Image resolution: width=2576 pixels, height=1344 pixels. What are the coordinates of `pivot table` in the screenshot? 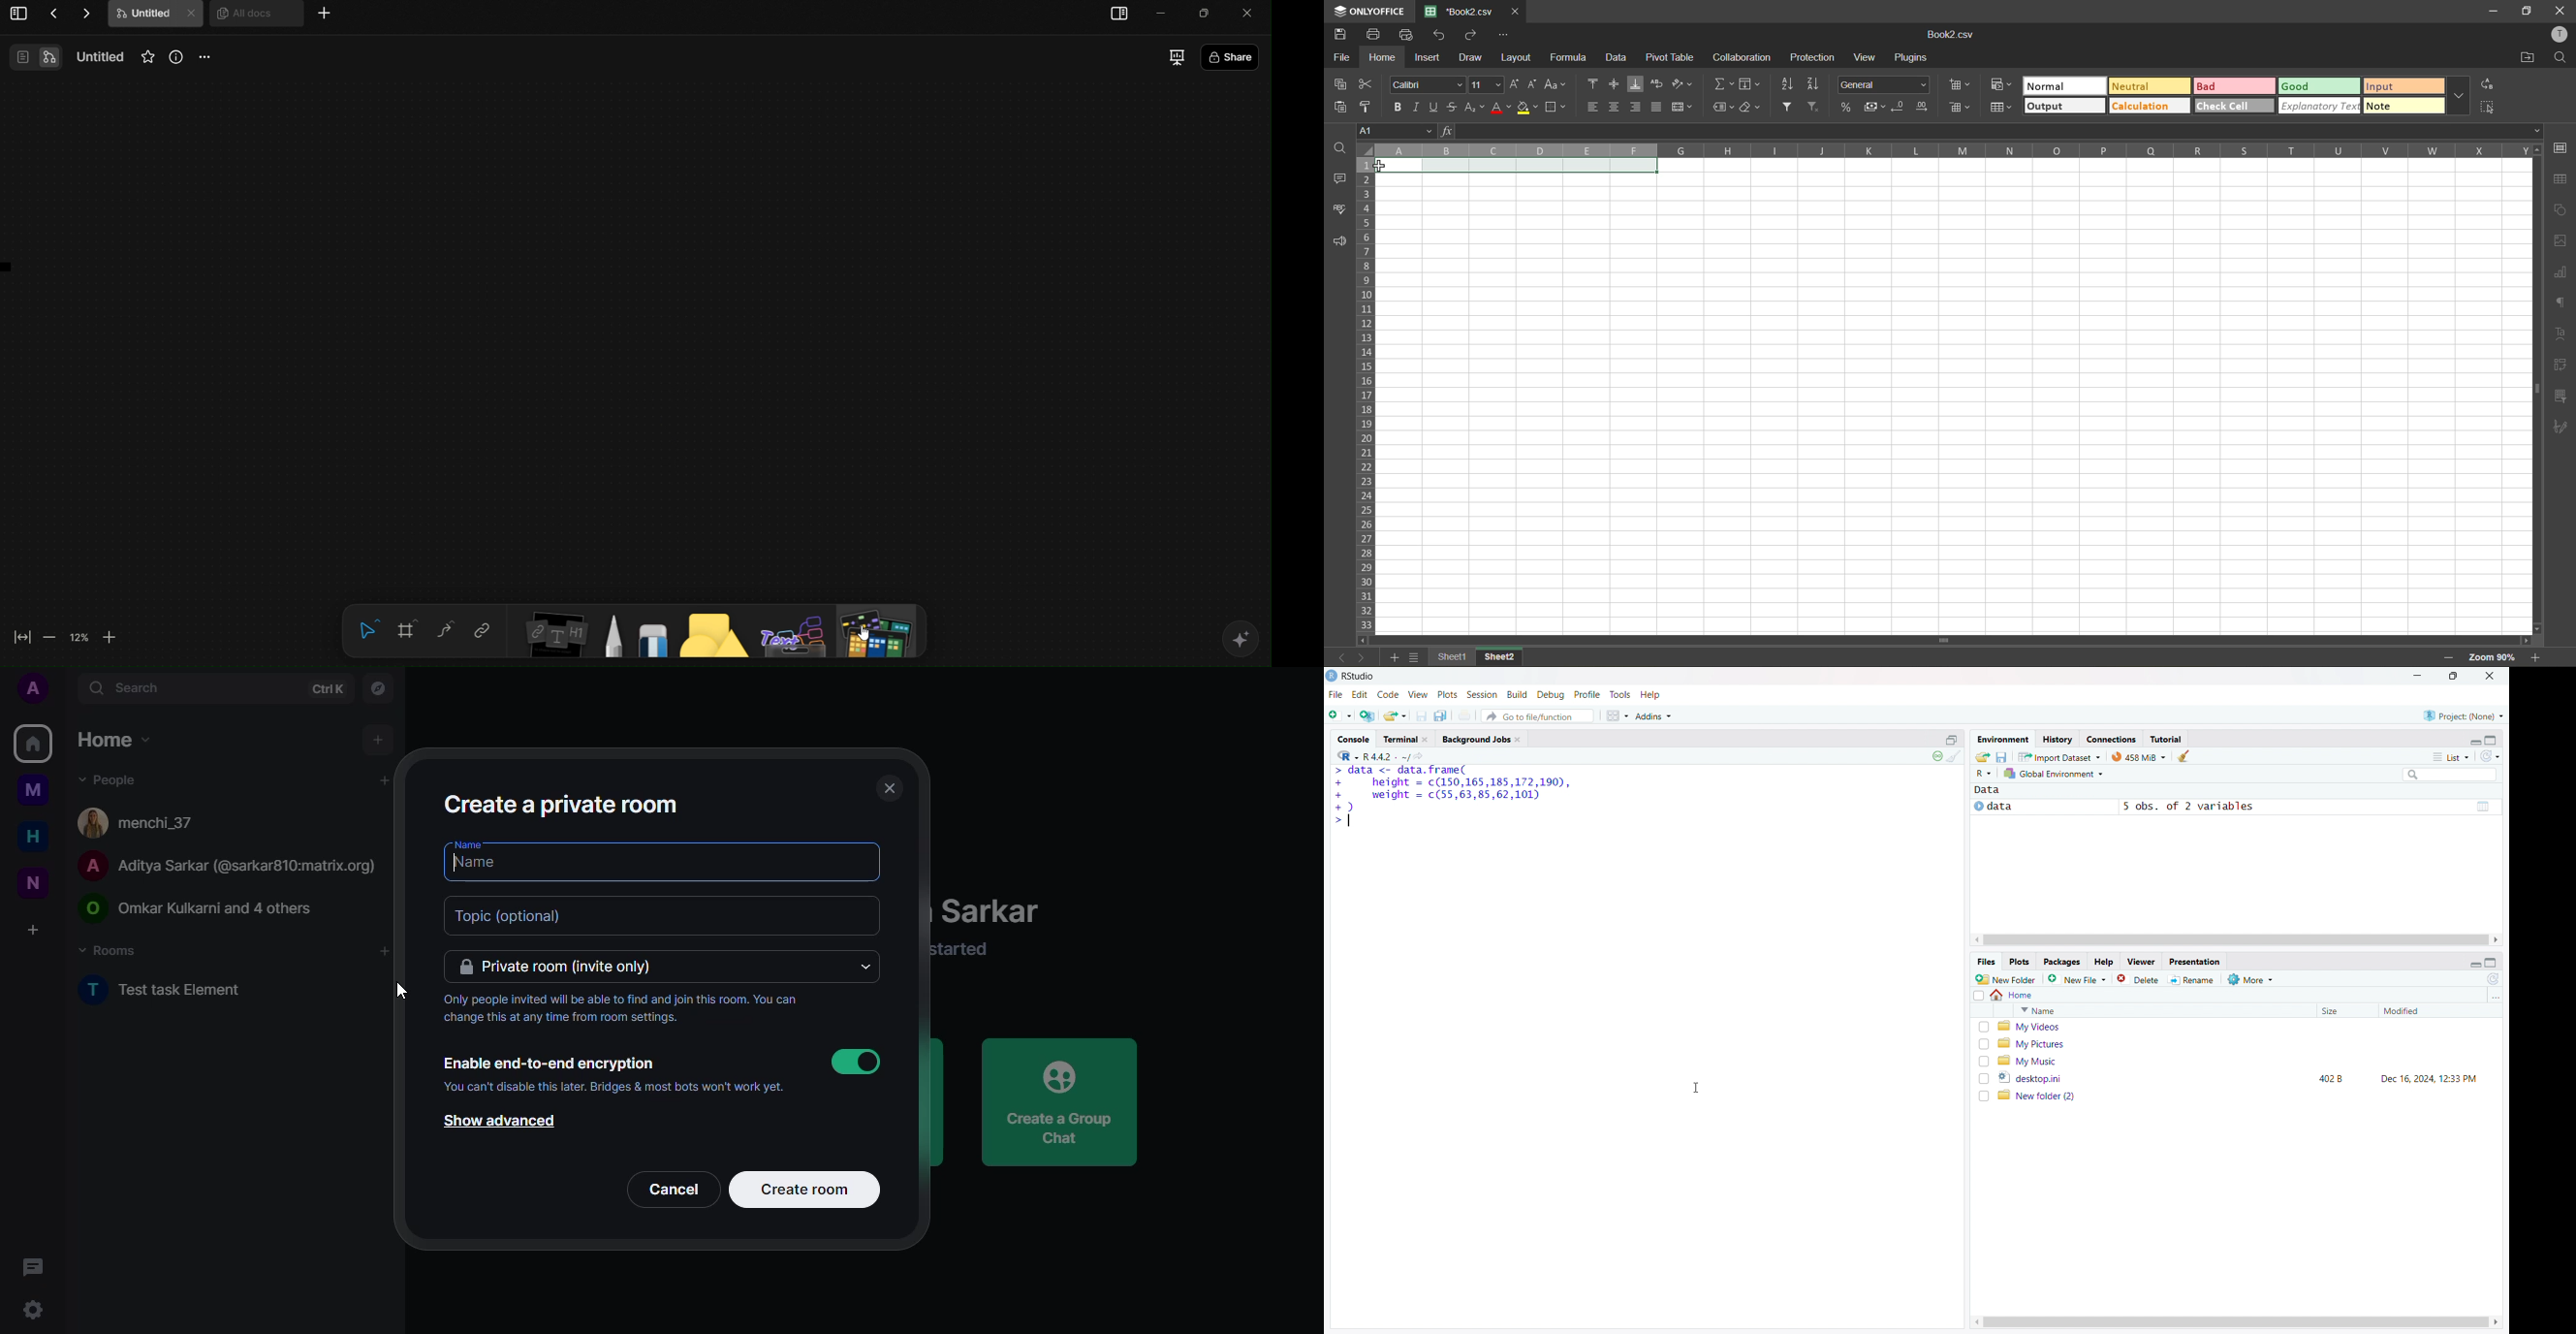 It's located at (2562, 368).